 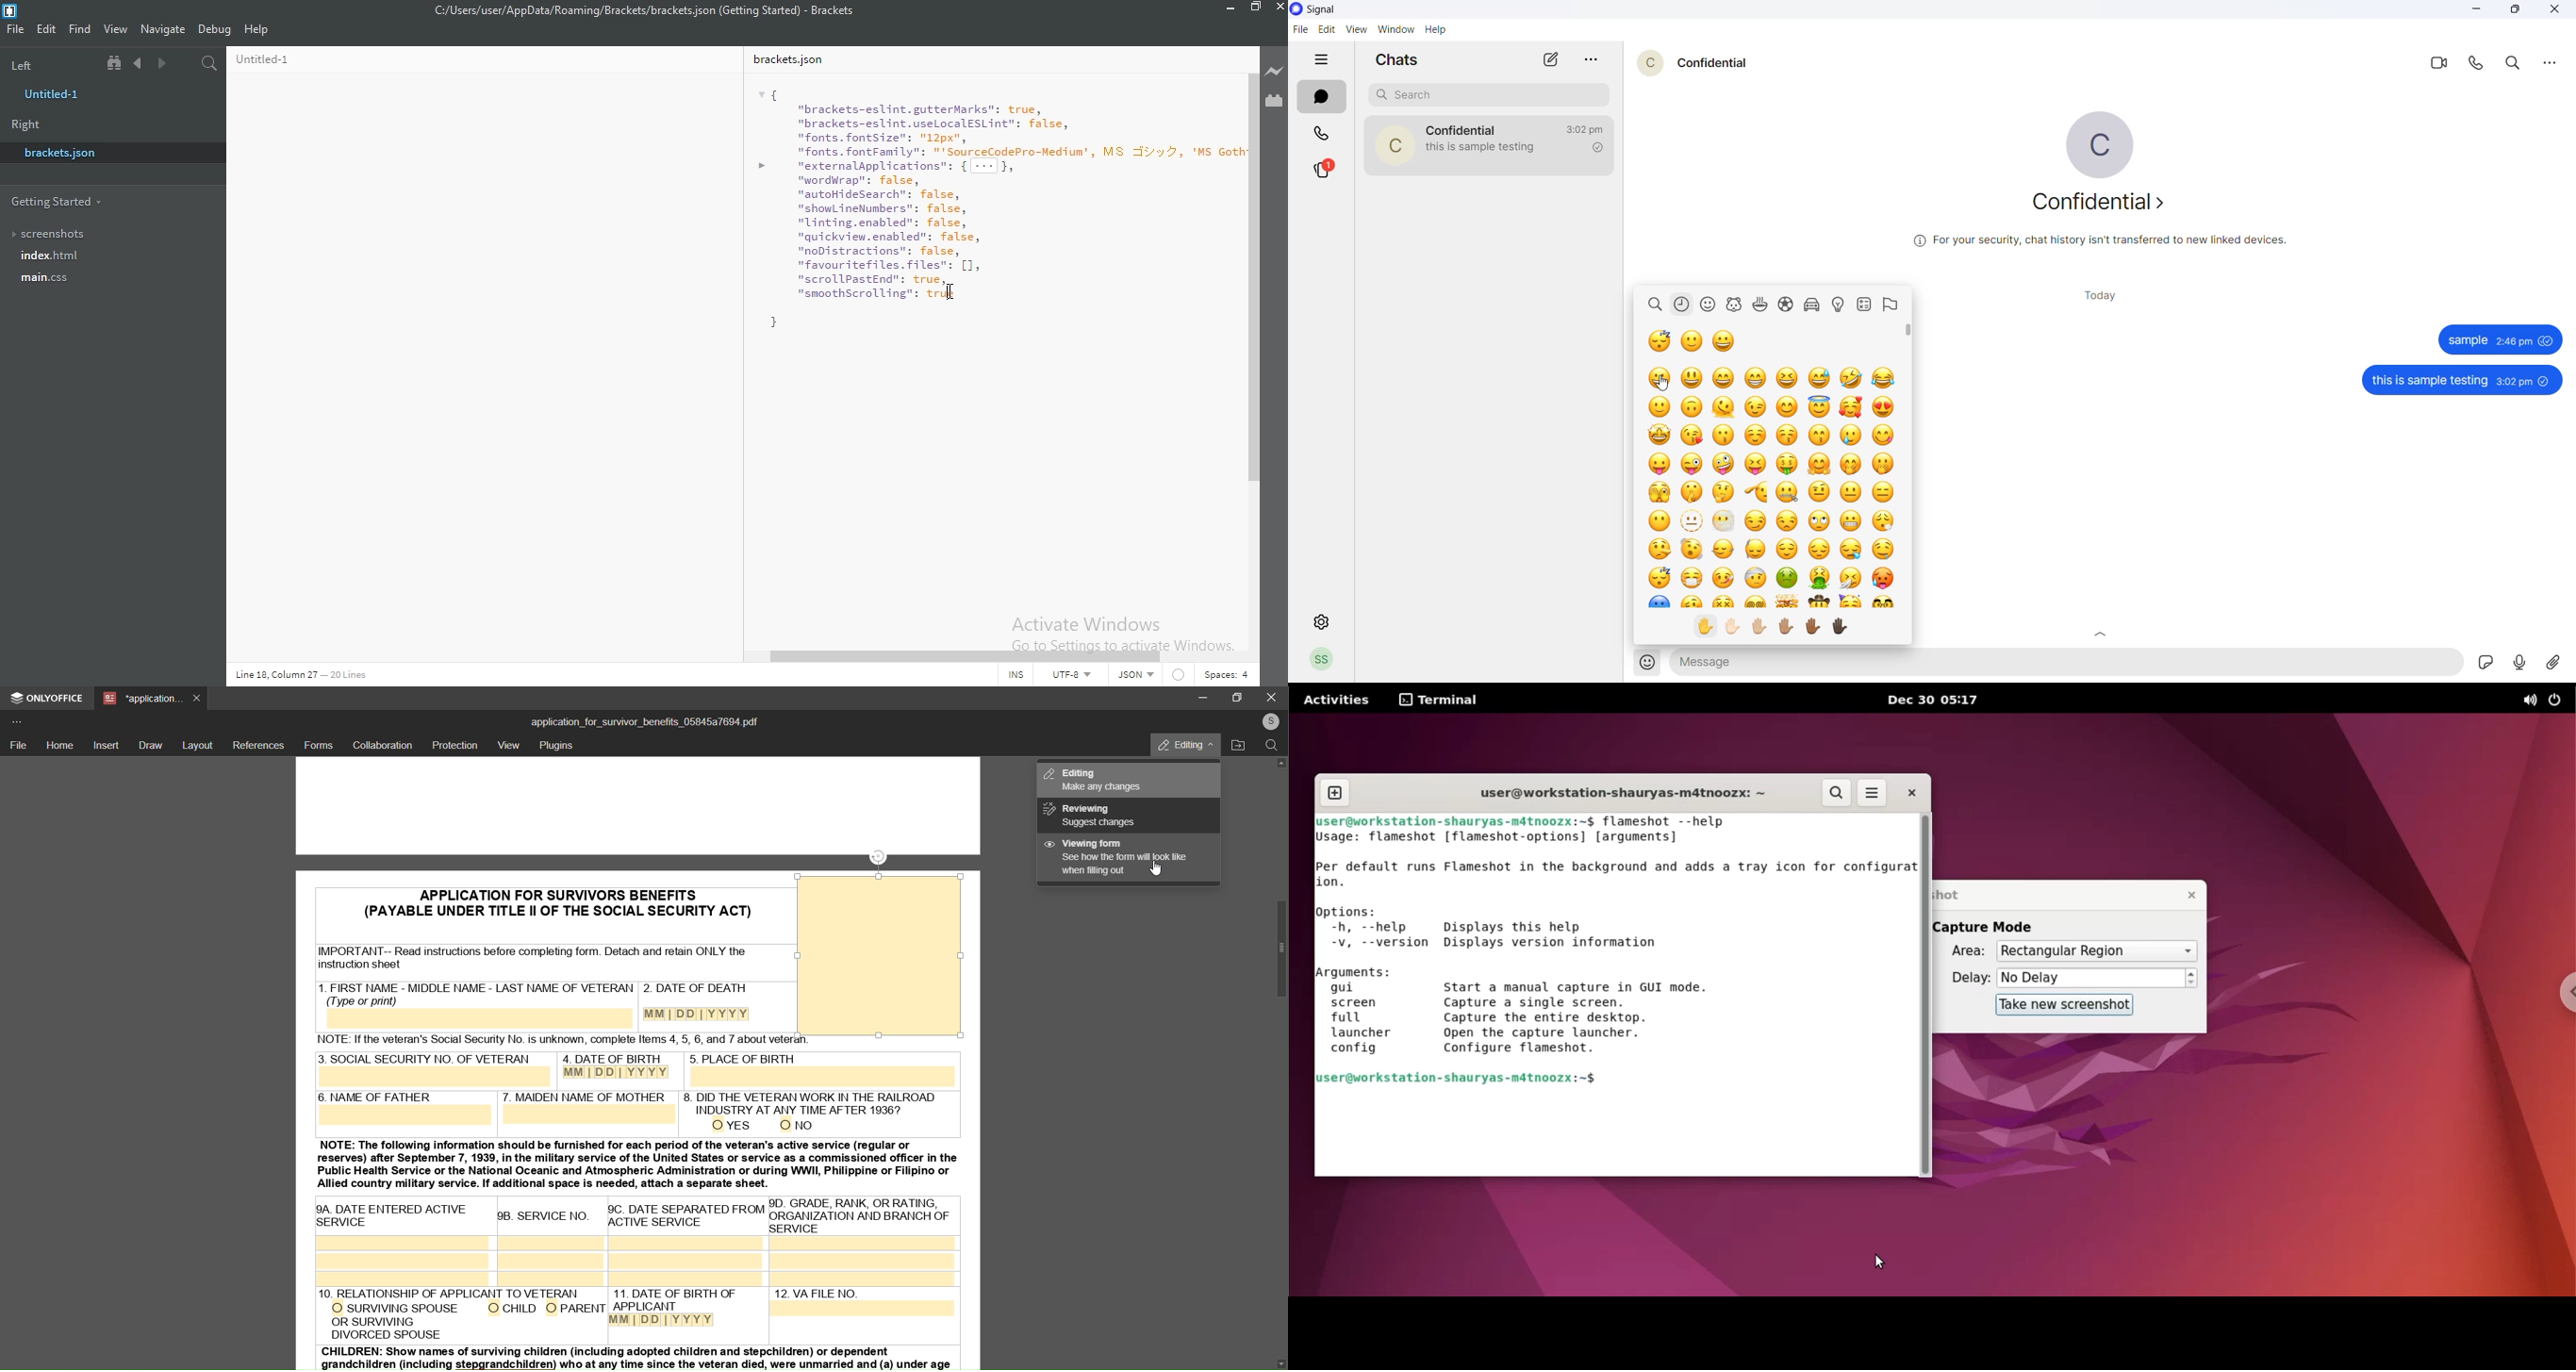 I want to click on Dec 30 05:16, so click(x=1939, y=700).